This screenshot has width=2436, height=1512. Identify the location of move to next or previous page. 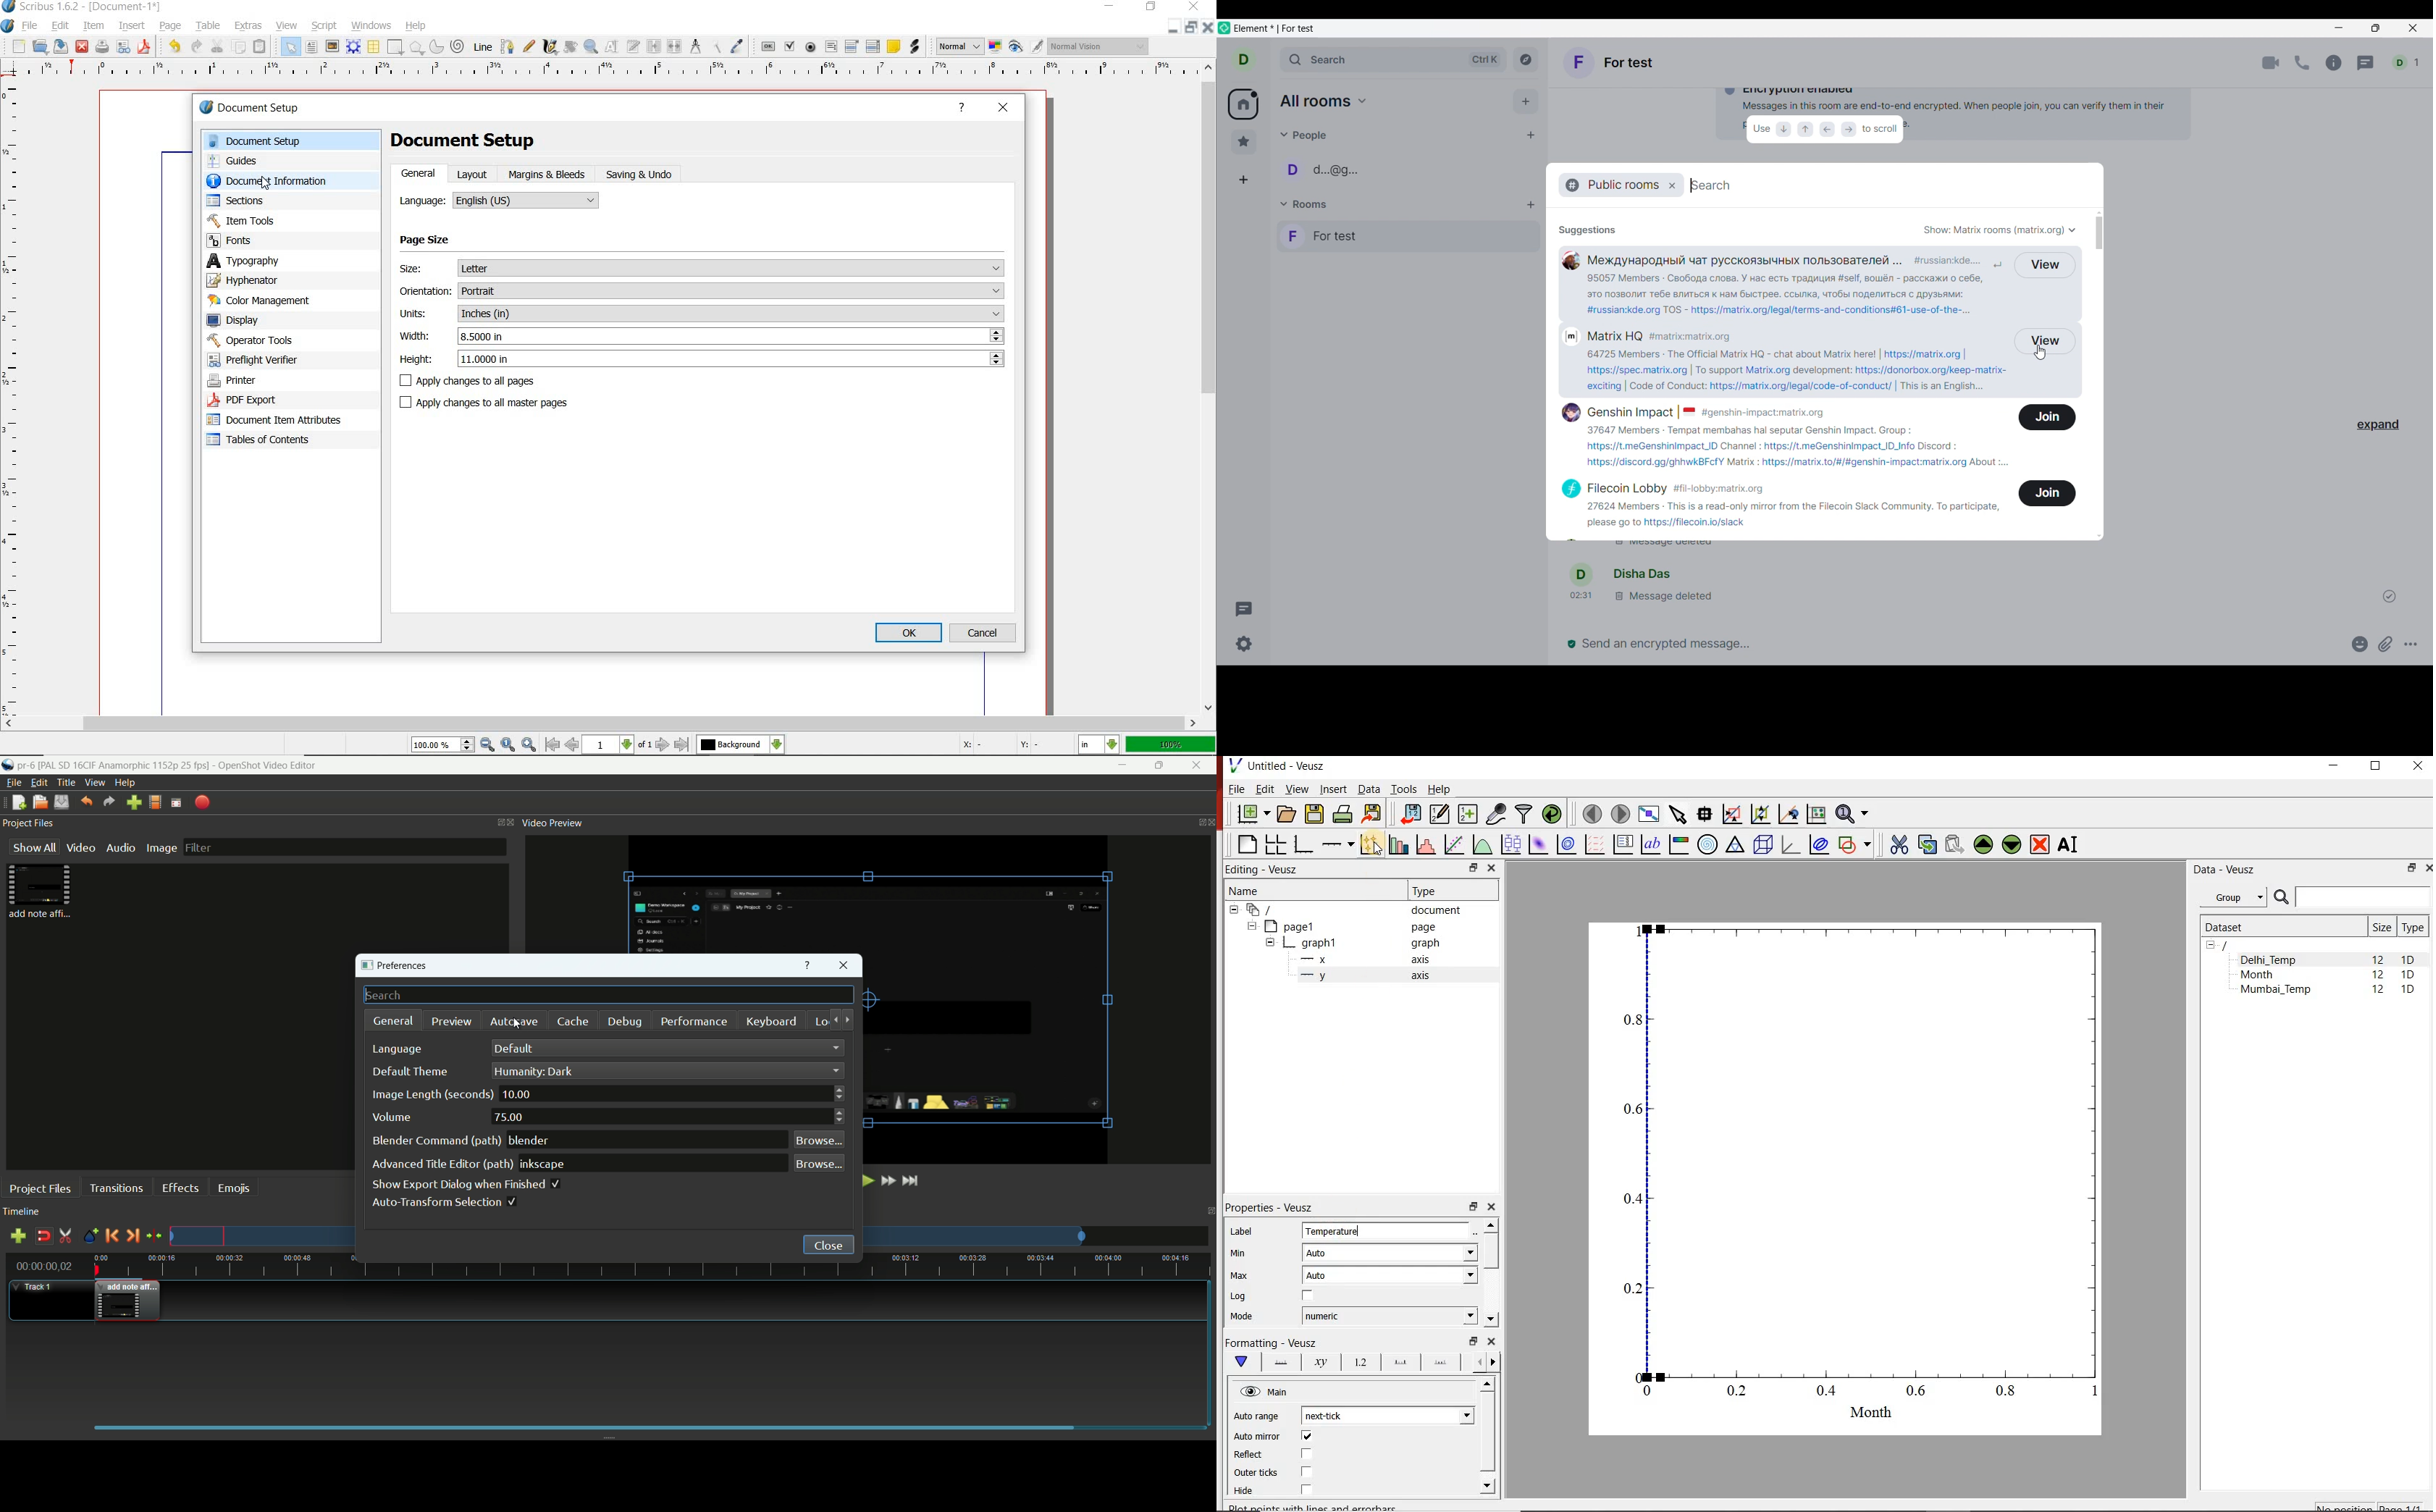
(618, 745).